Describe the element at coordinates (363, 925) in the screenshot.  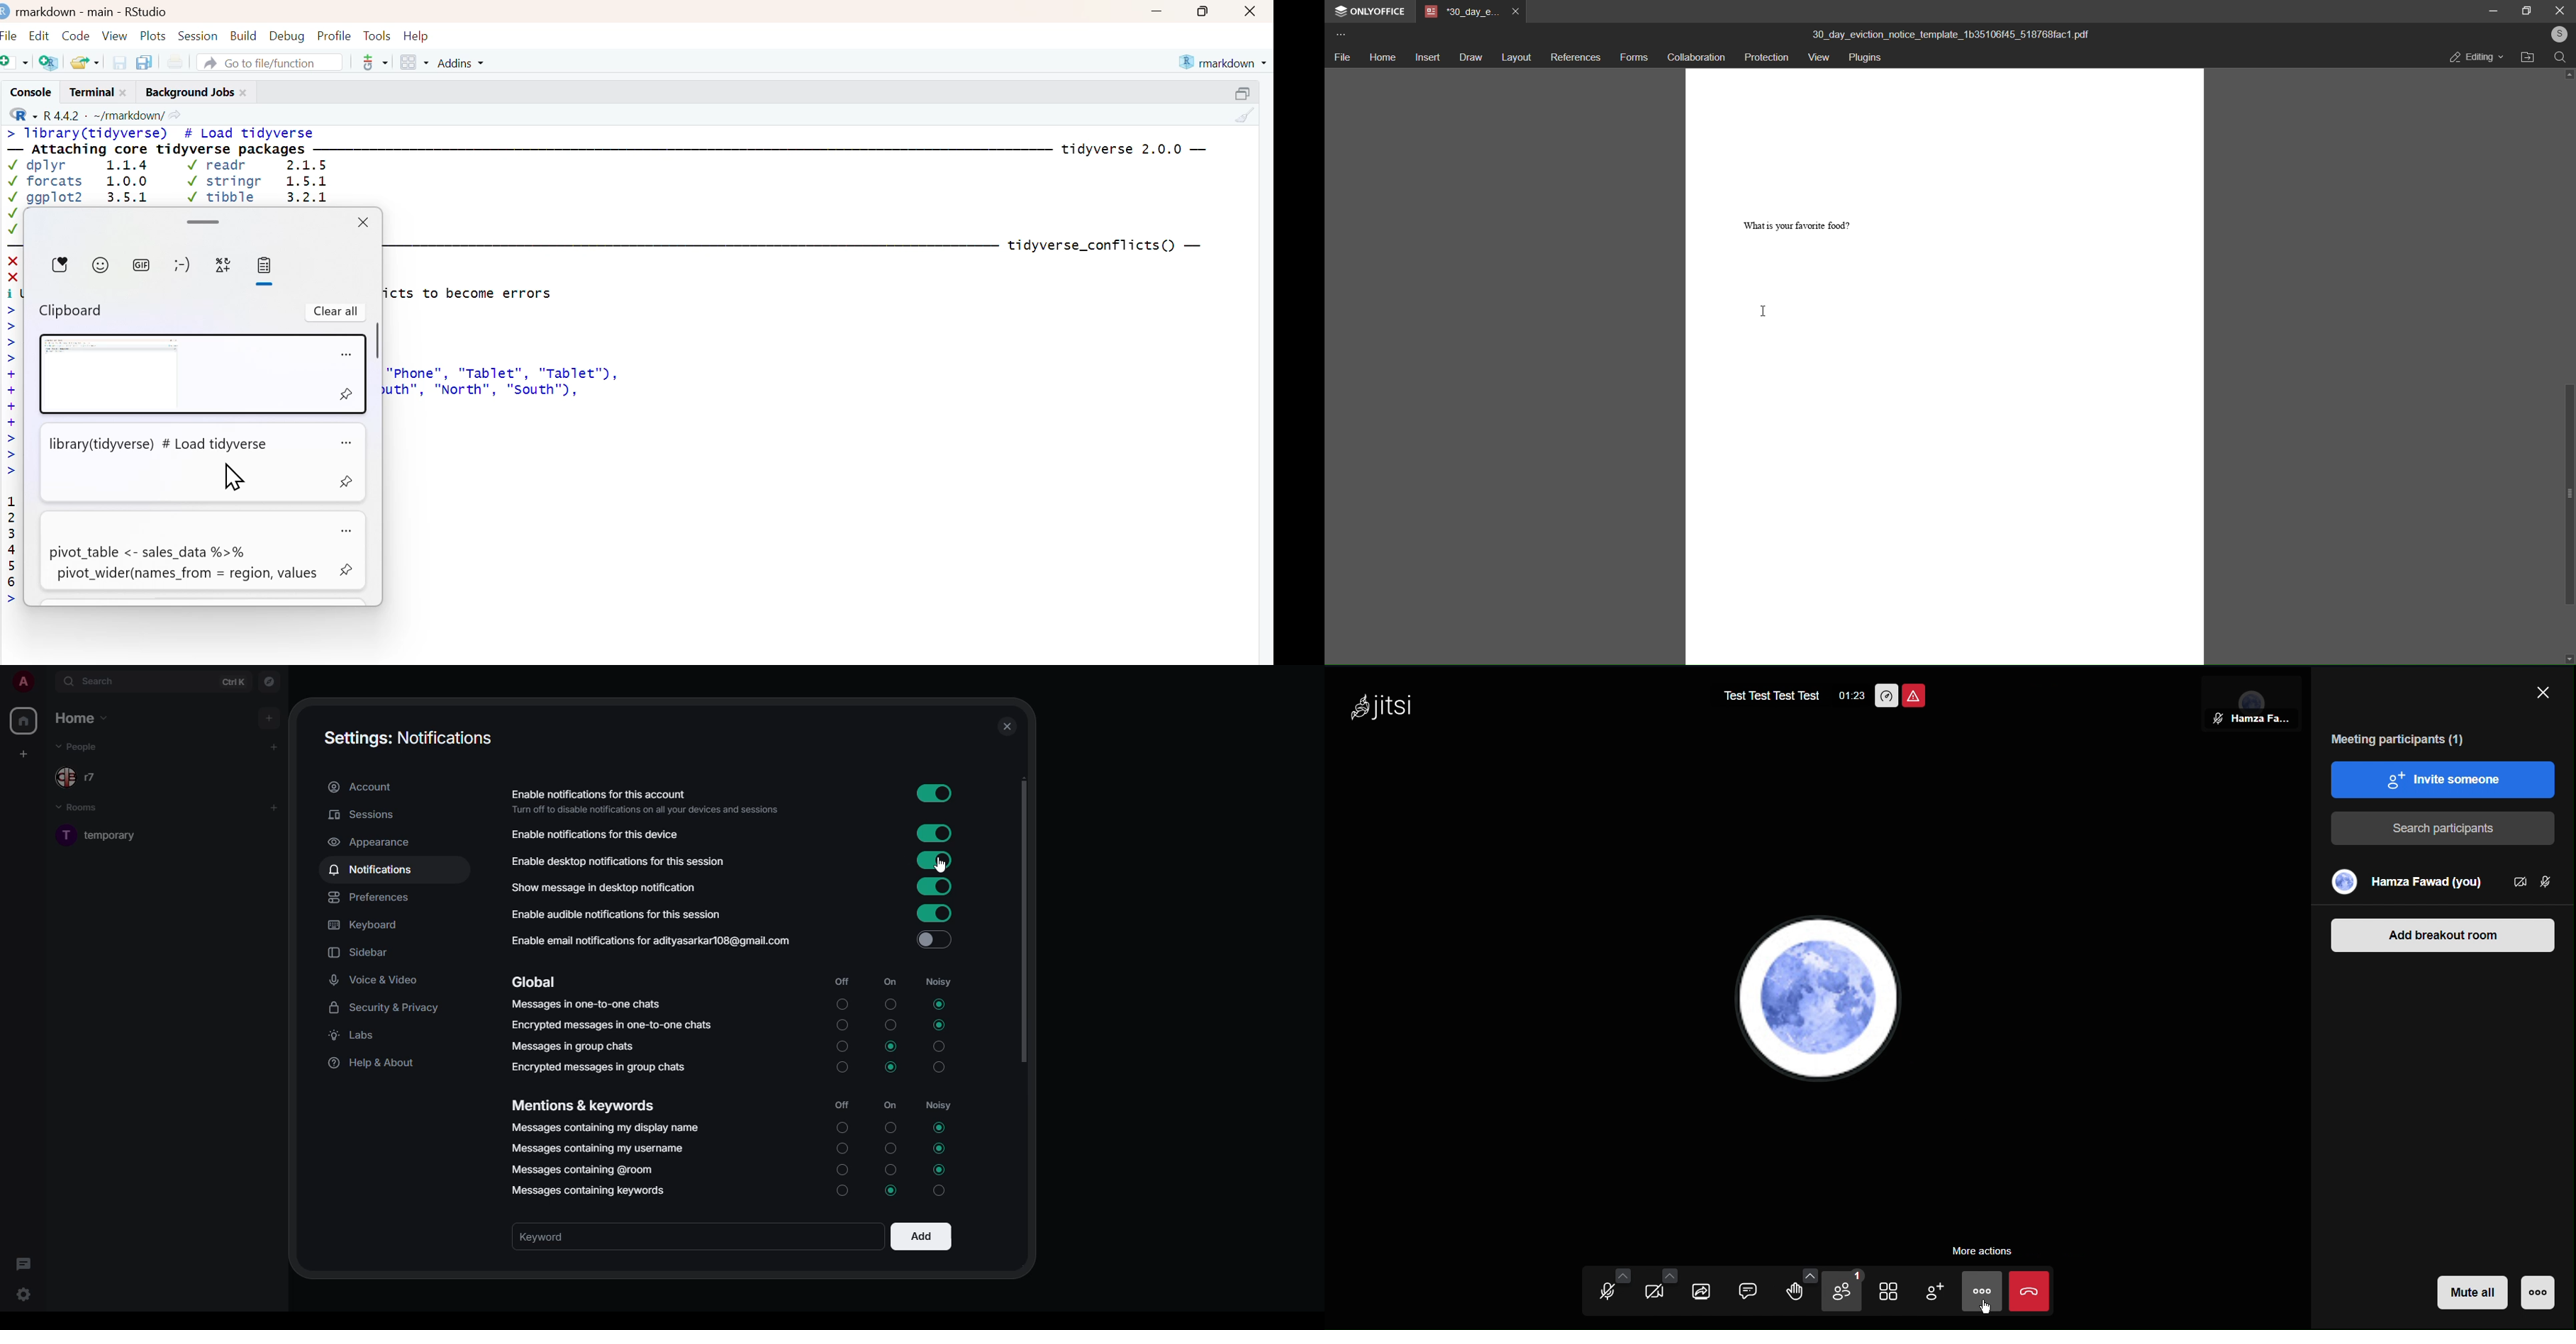
I see `keyboard` at that location.